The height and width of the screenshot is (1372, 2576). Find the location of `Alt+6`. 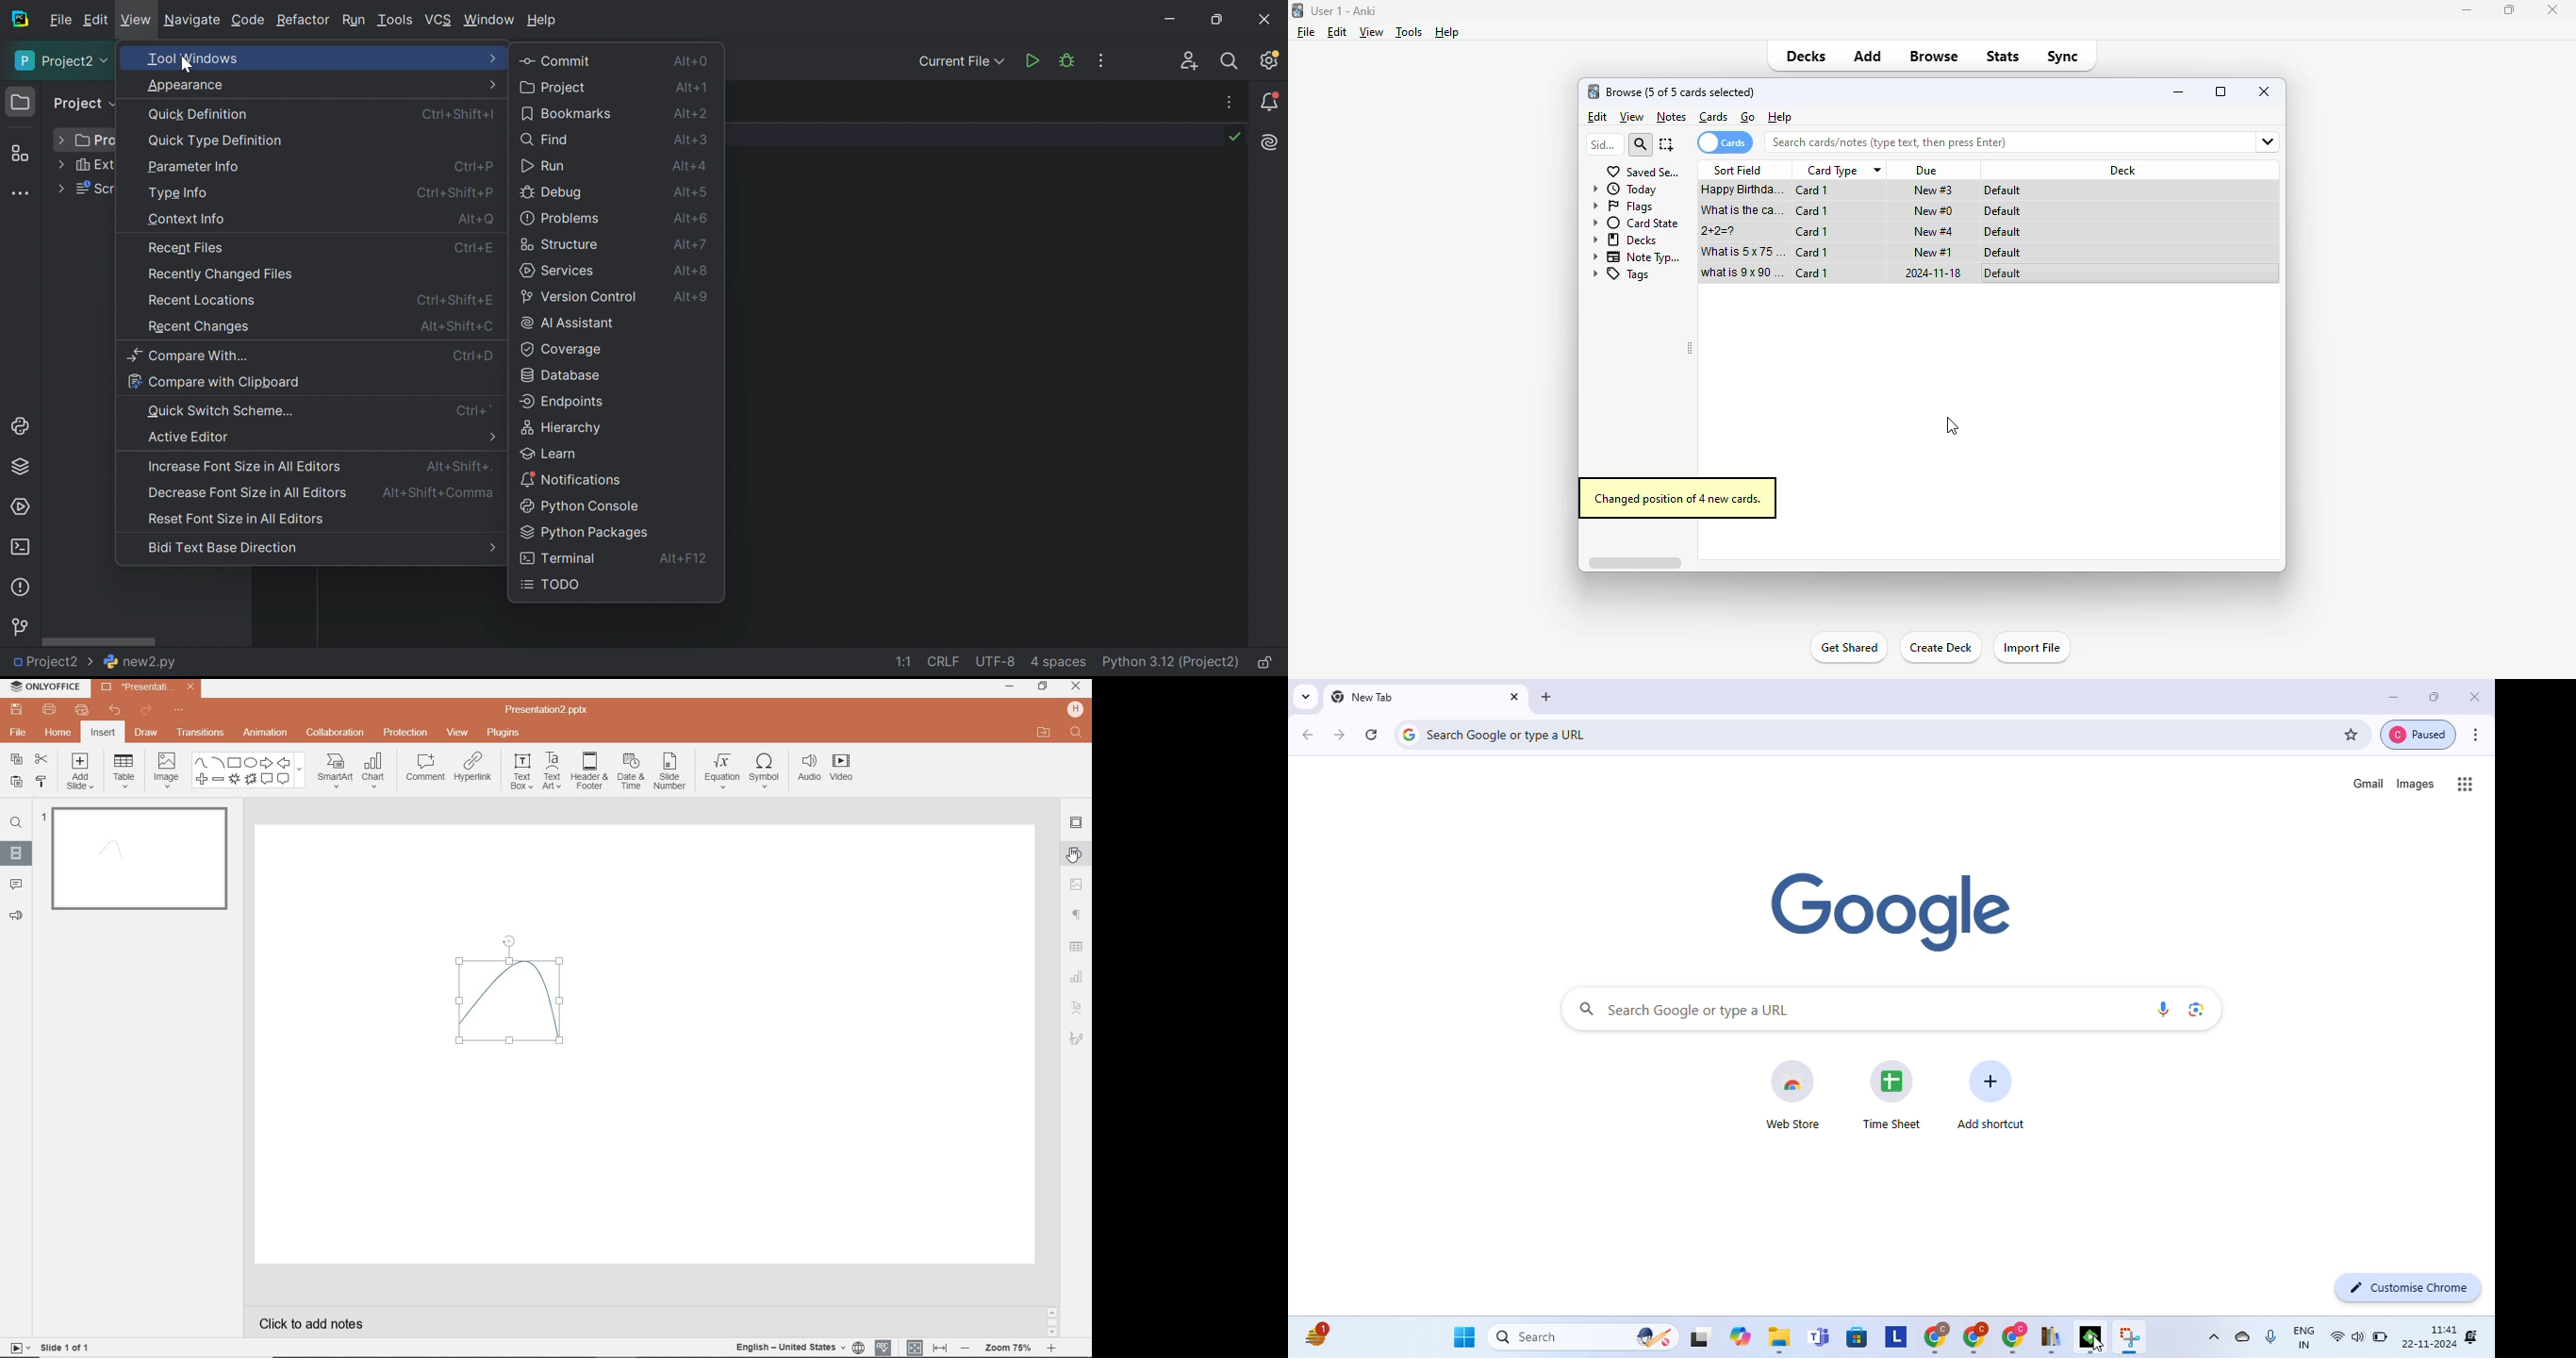

Alt+6 is located at coordinates (690, 217).